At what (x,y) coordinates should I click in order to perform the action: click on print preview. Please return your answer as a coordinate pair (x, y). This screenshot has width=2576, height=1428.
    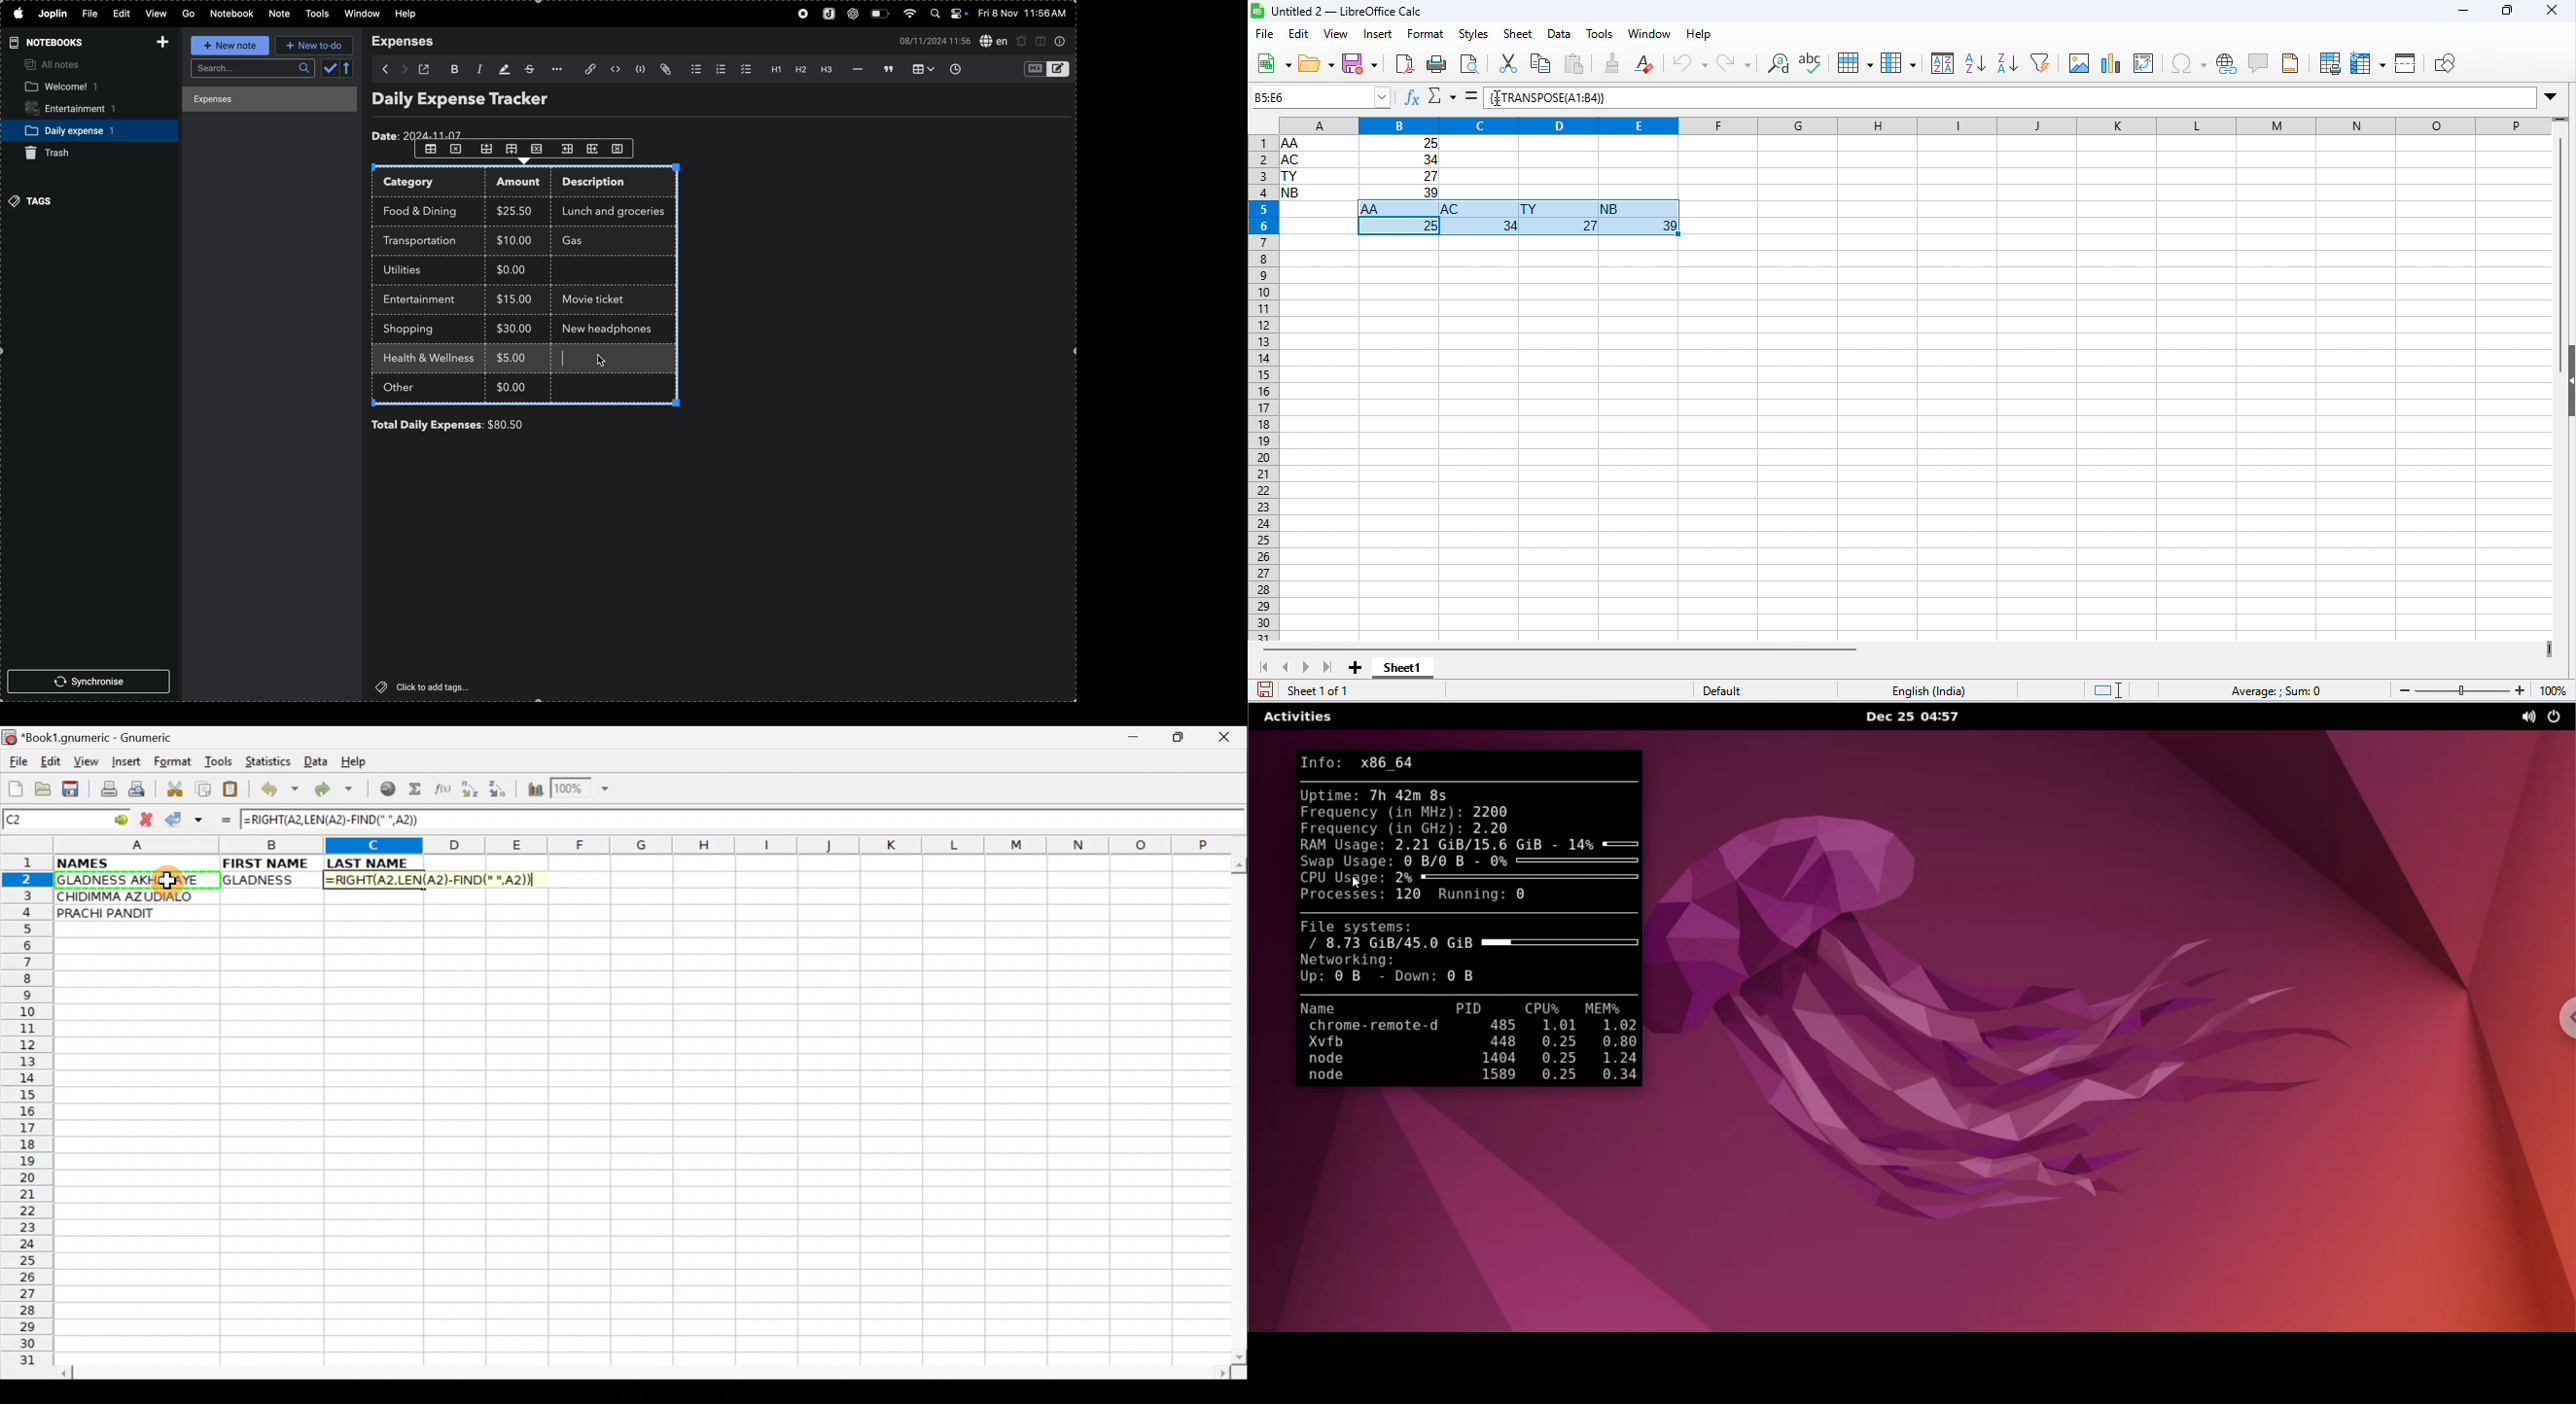
    Looking at the image, I should click on (1471, 65).